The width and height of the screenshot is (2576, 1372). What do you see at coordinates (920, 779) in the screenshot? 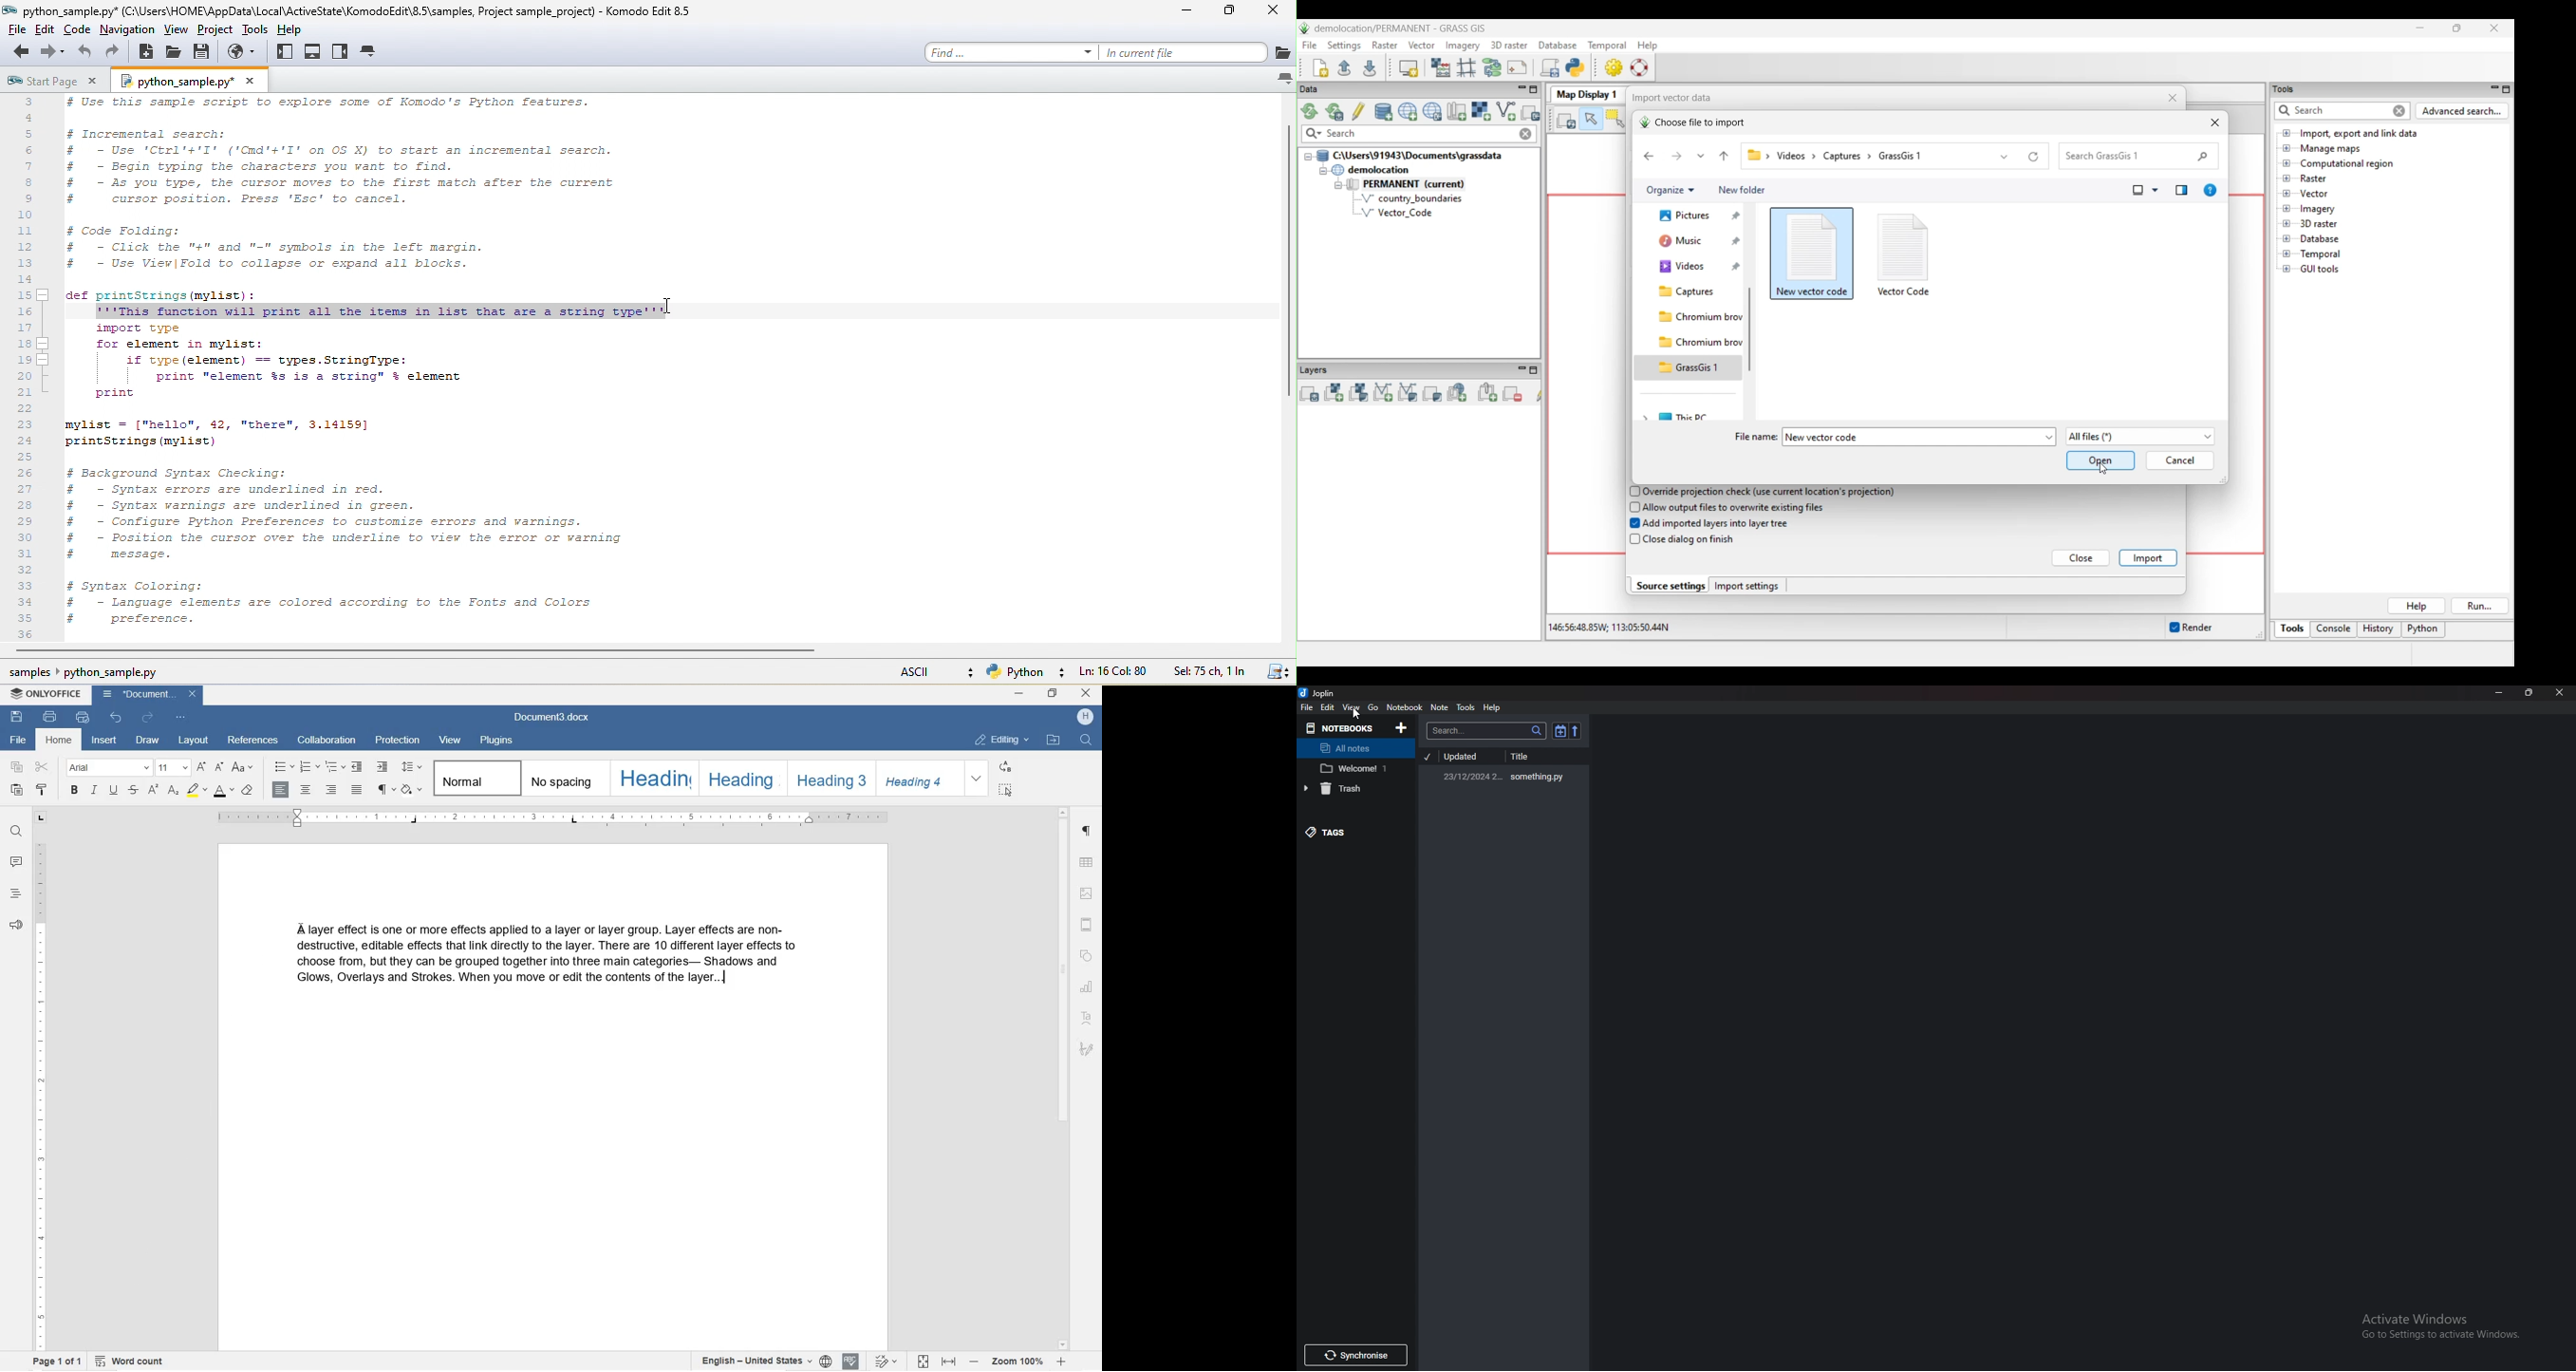
I see `HEADING 4` at bounding box center [920, 779].